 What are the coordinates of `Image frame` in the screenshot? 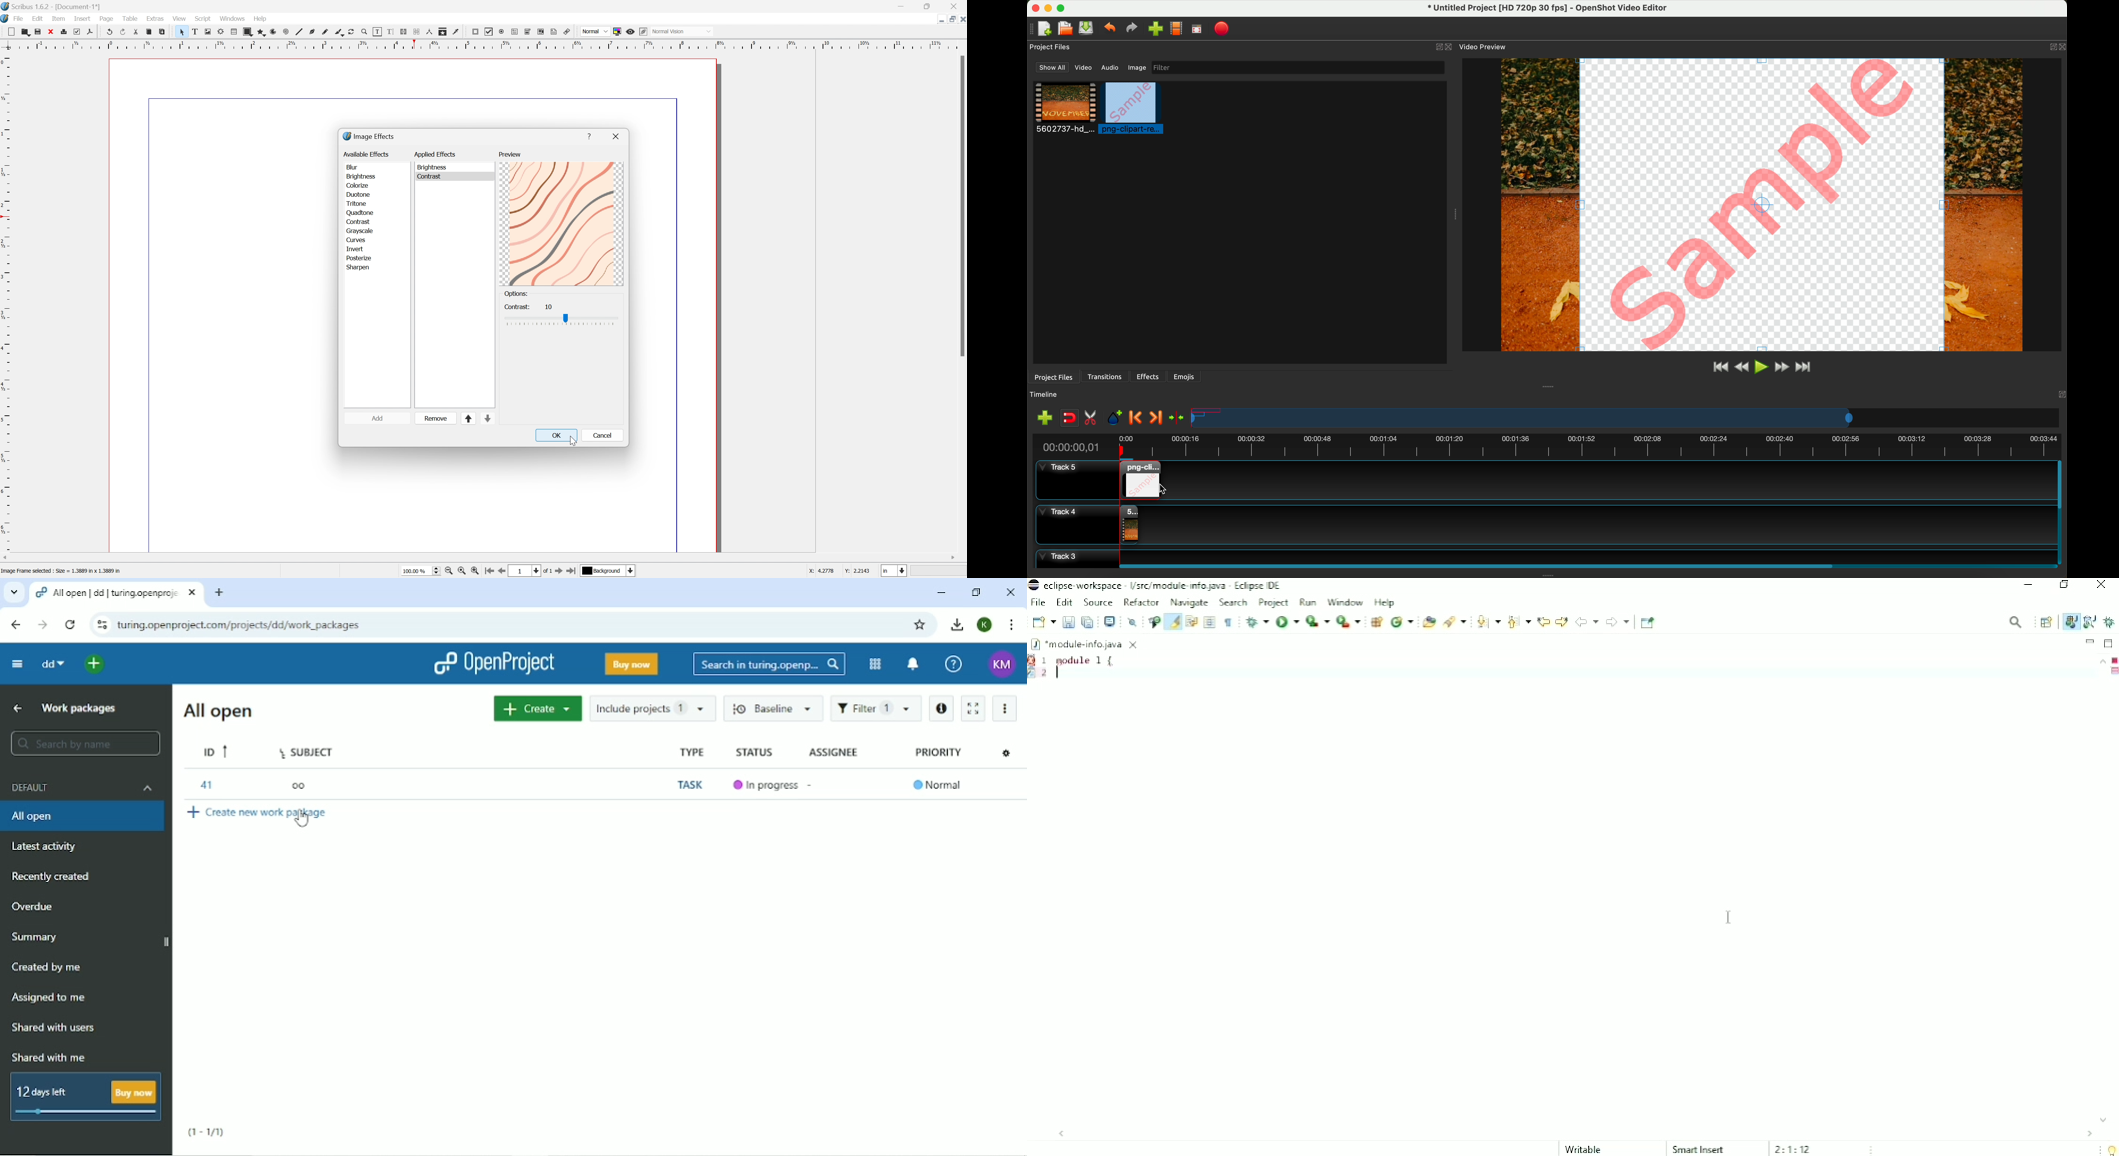 It's located at (207, 30).